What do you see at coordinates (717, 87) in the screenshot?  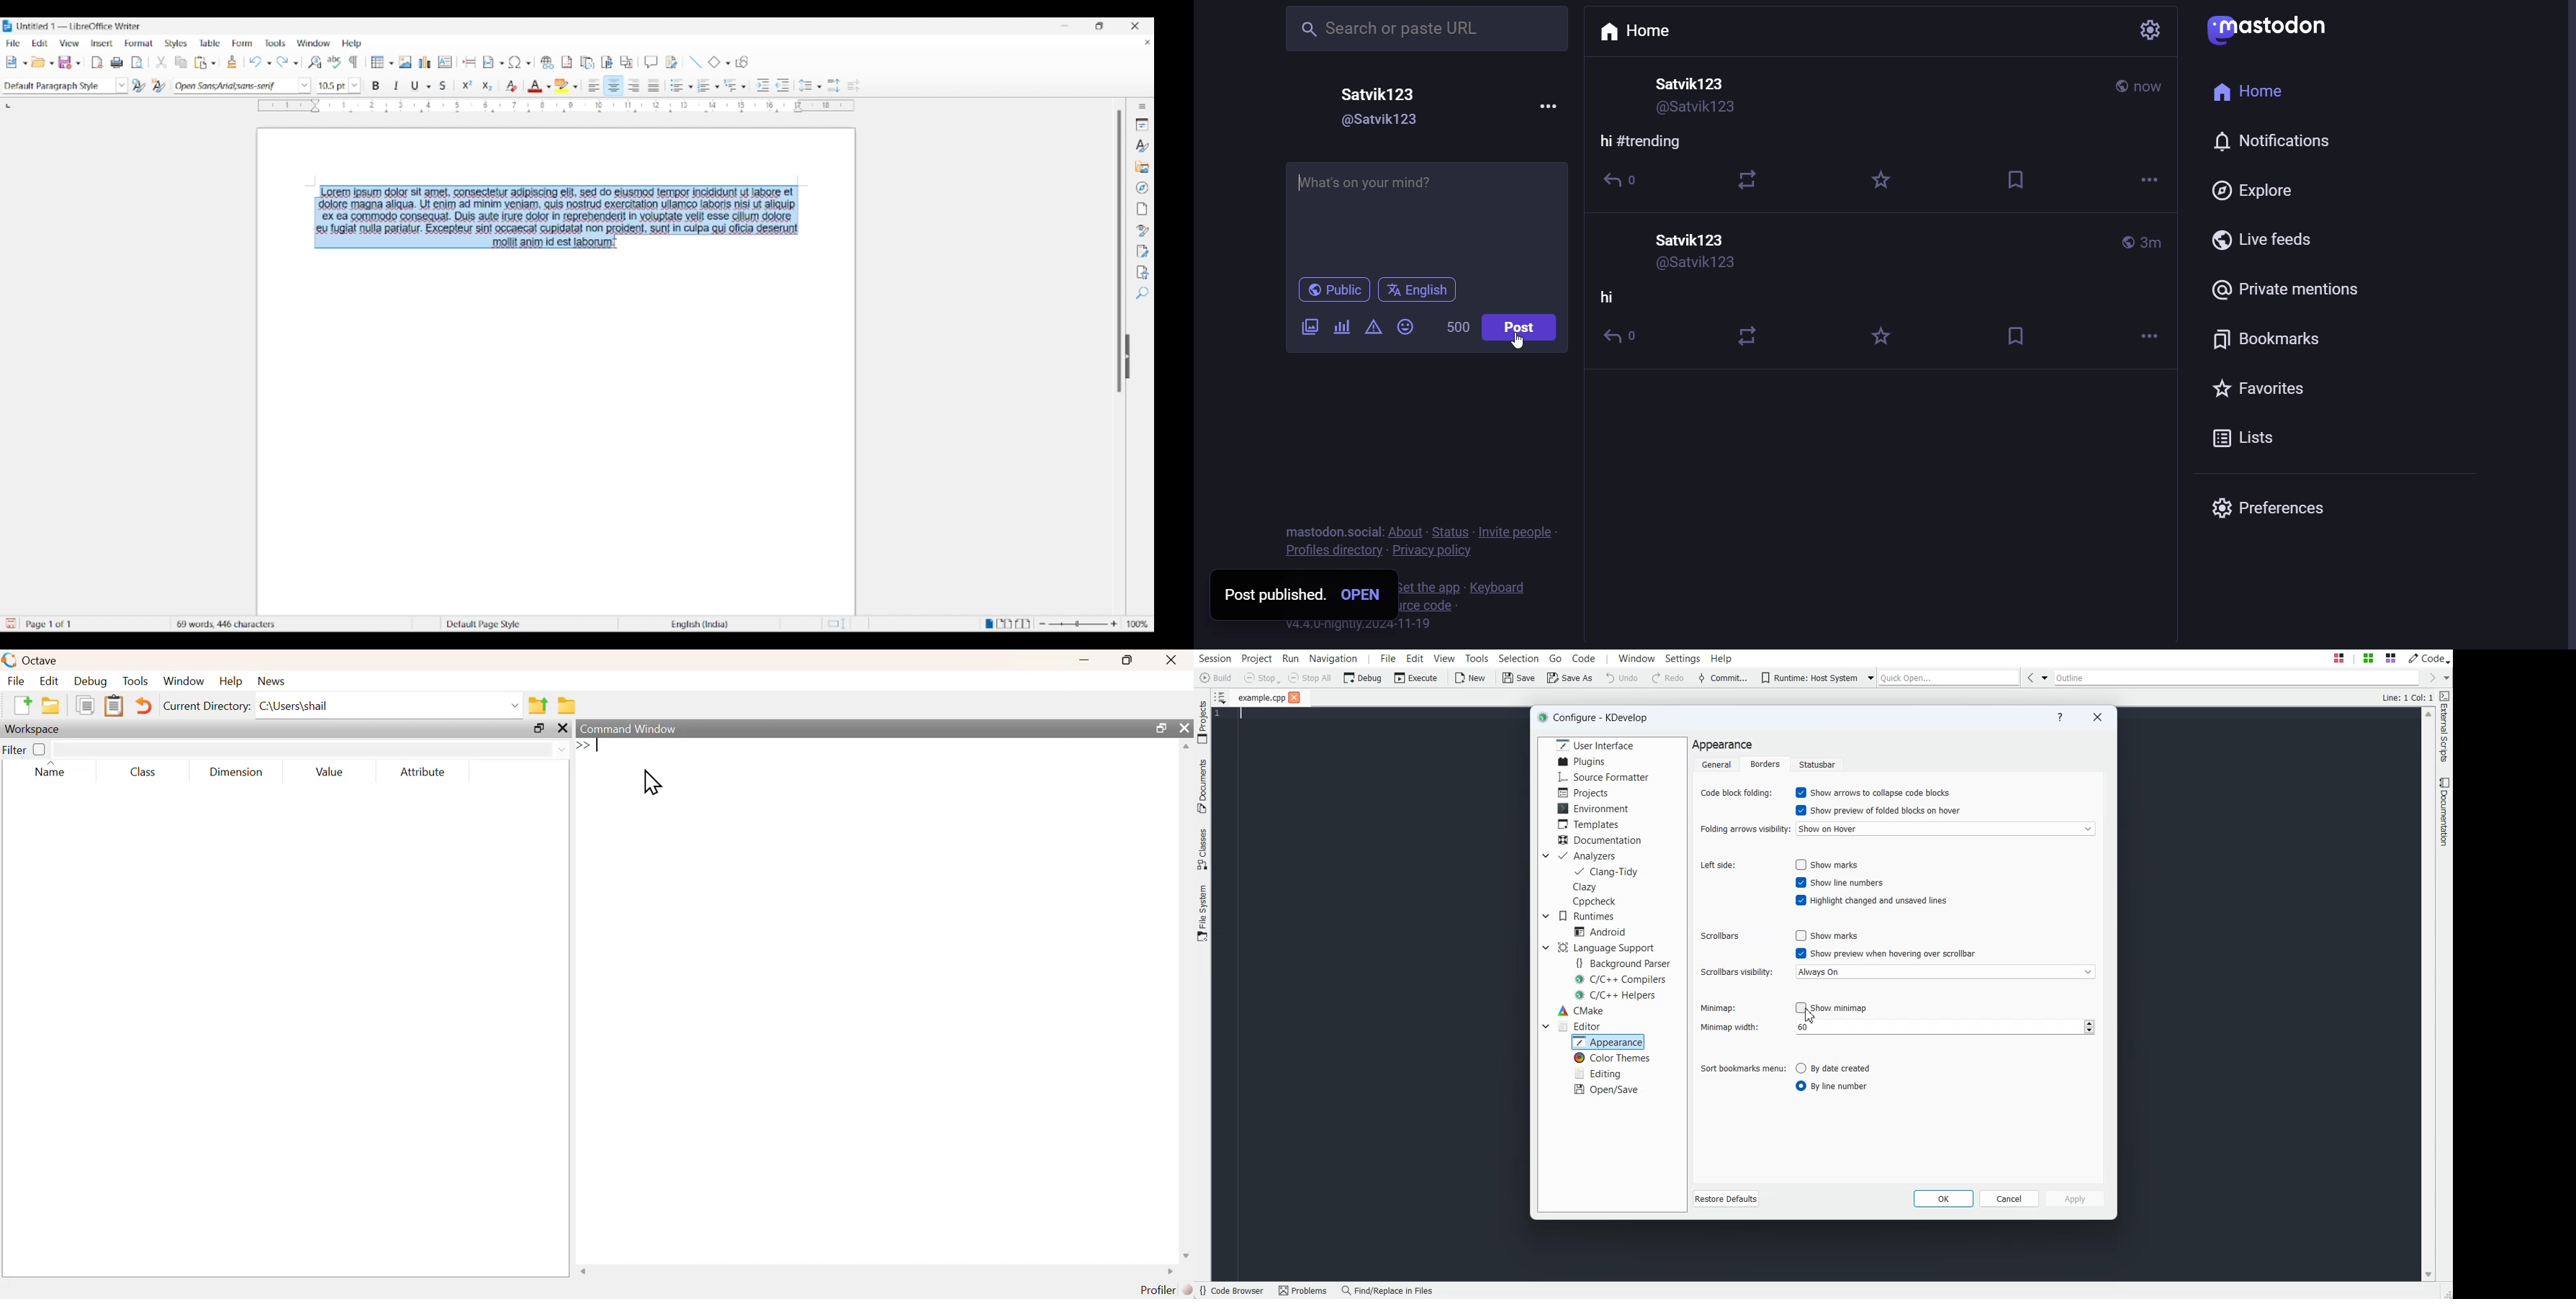 I see `Toggle ordered list options` at bounding box center [717, 87].